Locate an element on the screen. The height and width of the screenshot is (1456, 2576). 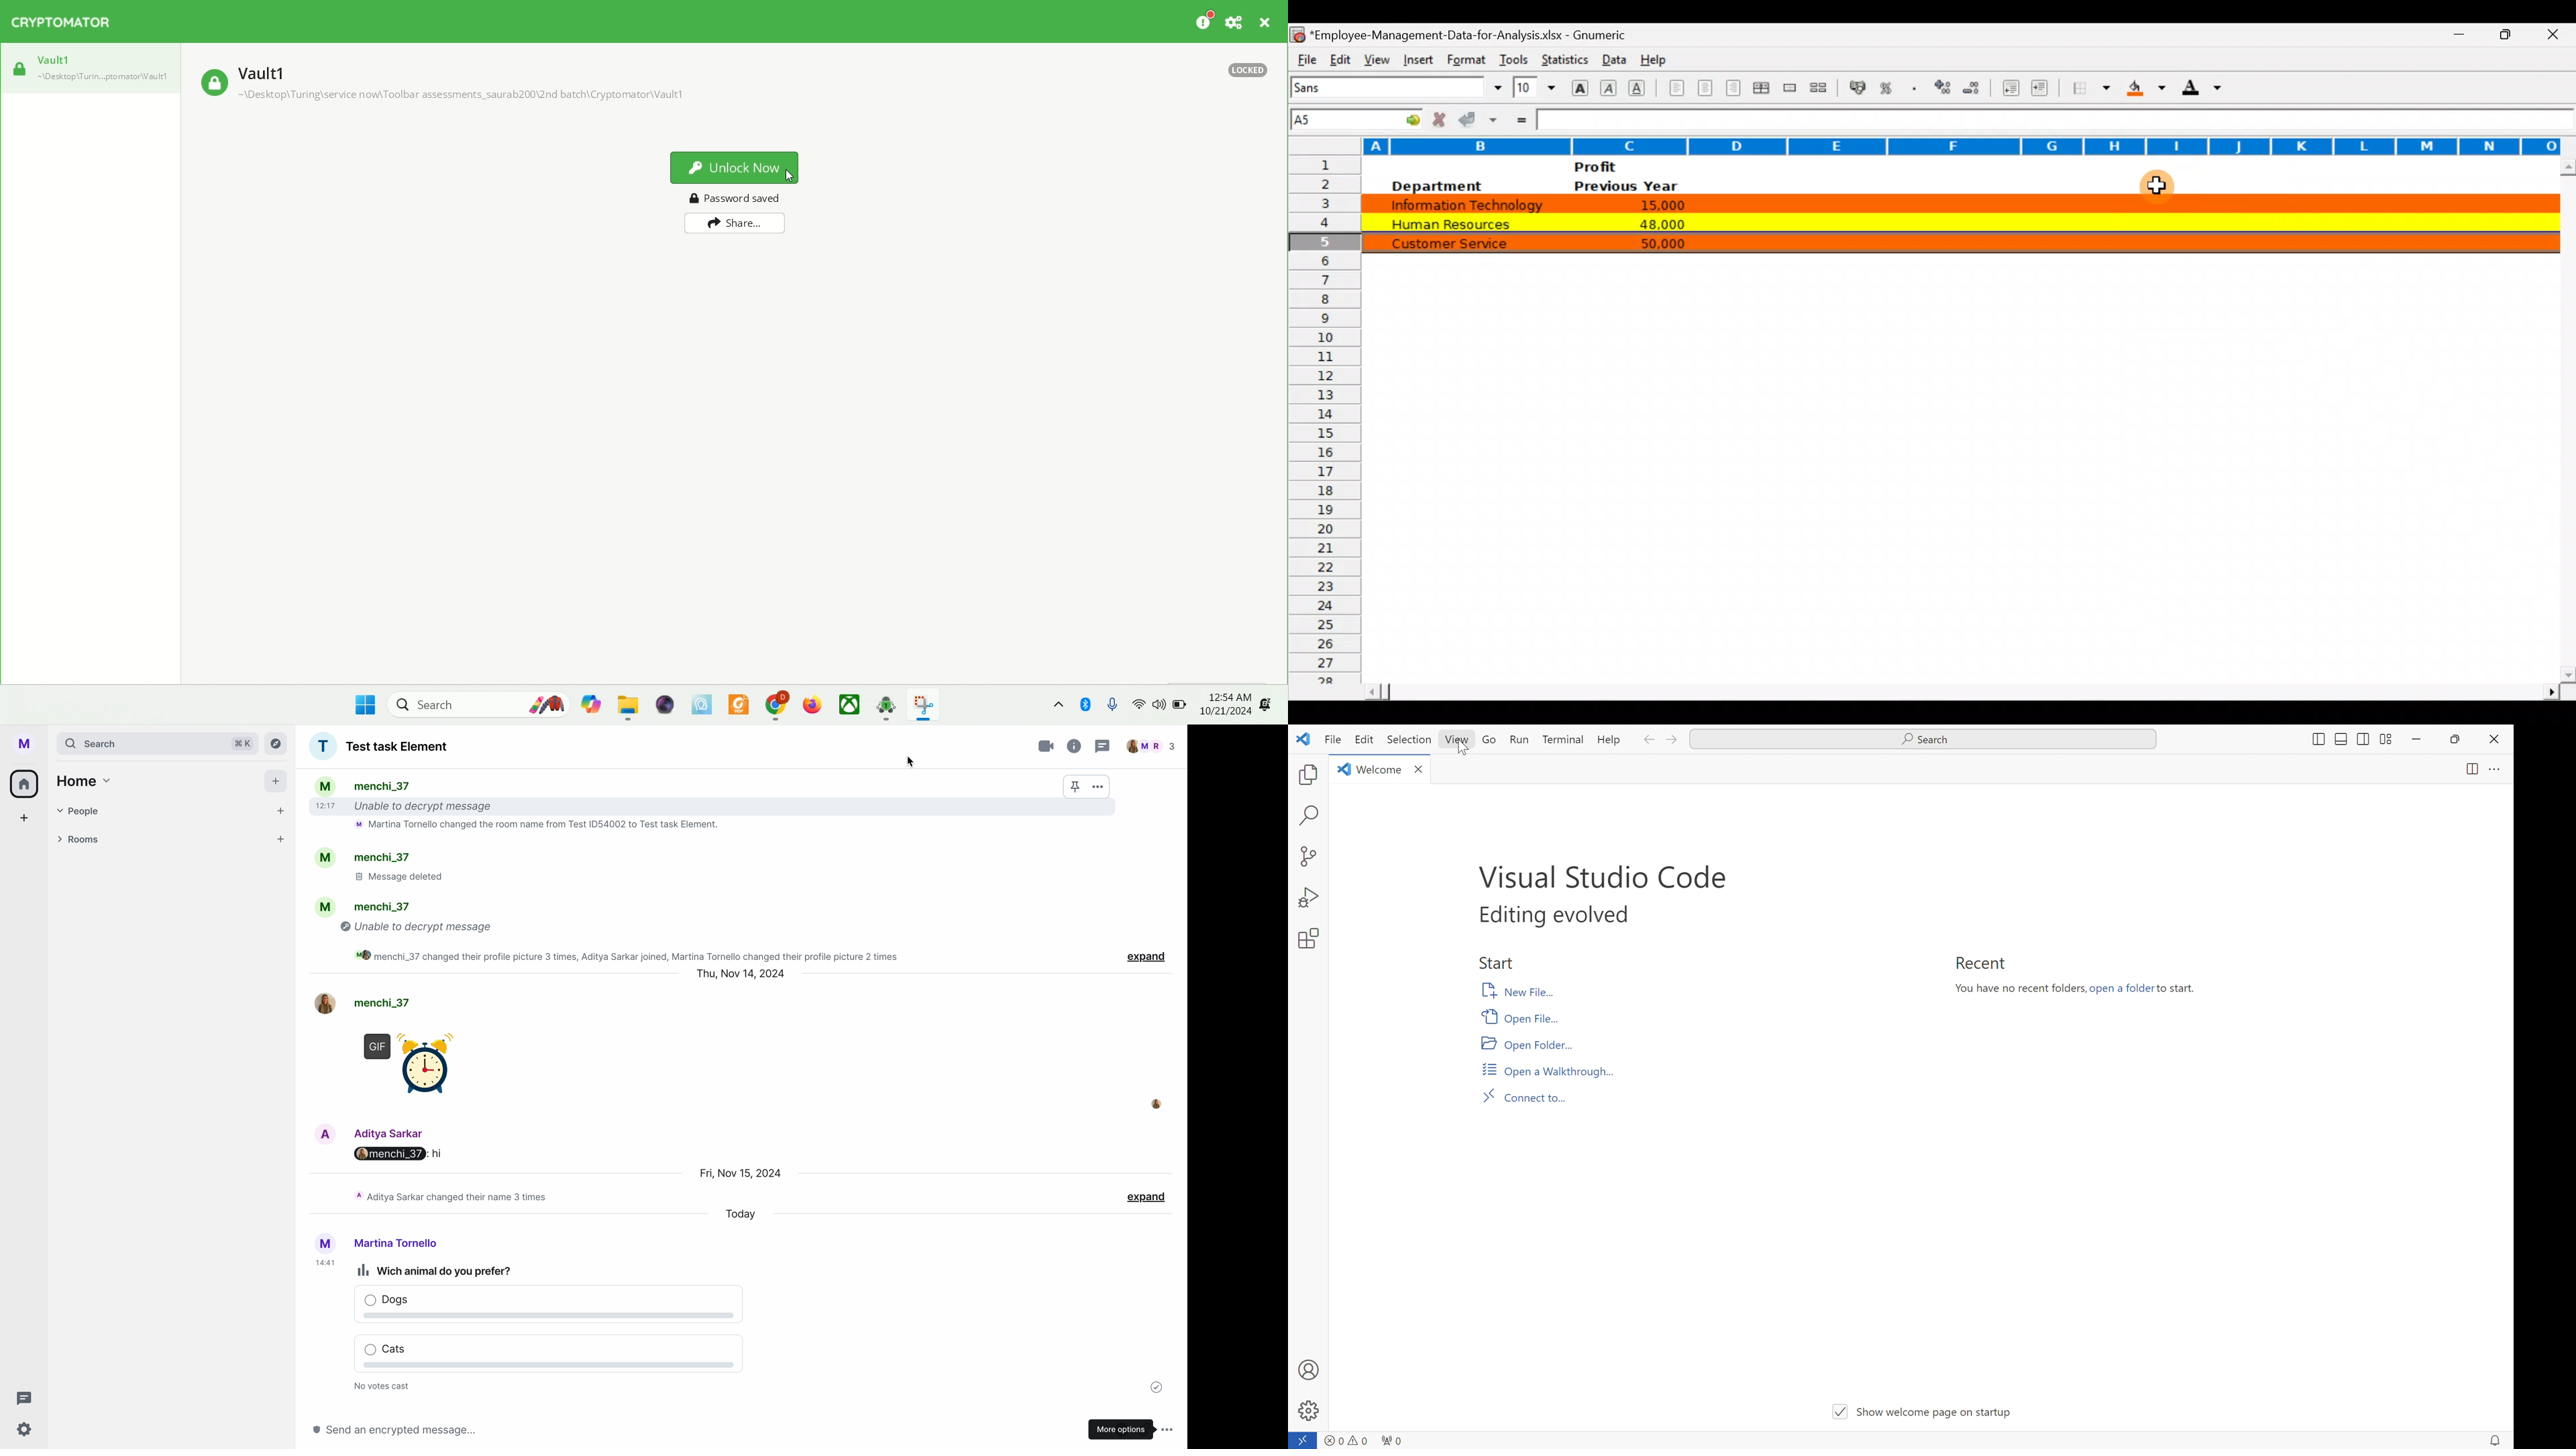
Help is located at coordinates (1654, 57).